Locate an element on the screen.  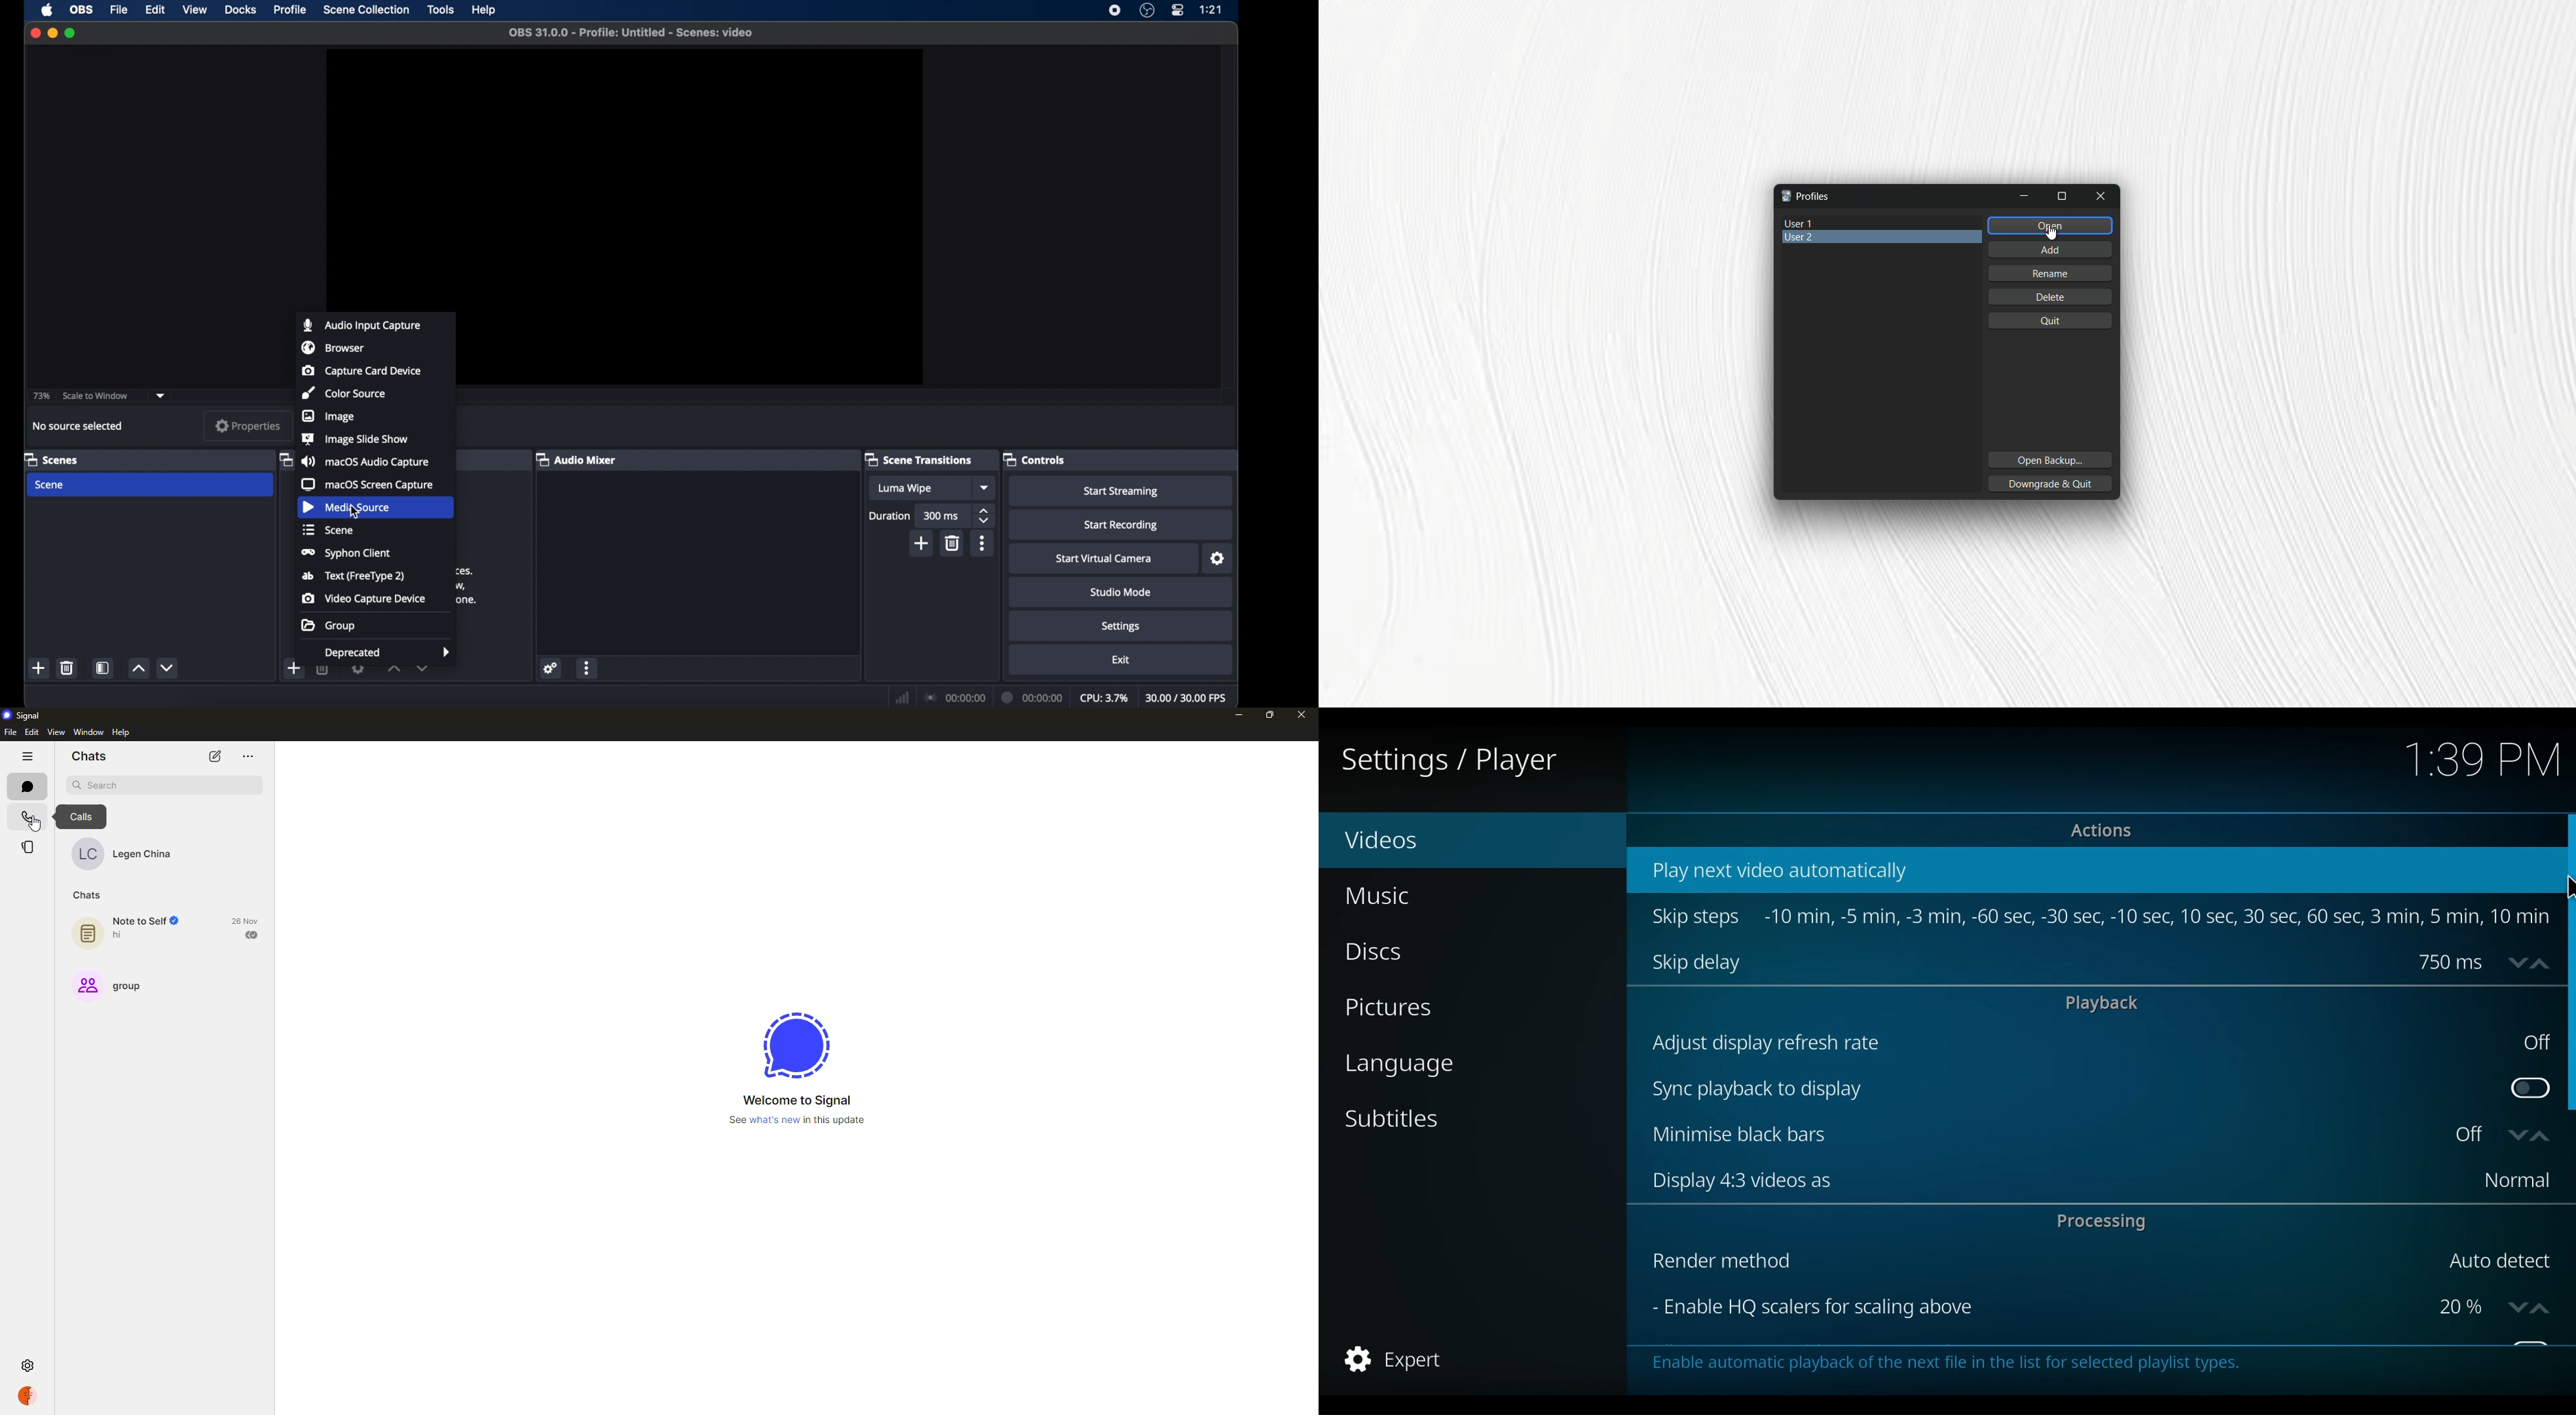
start virtual camera is located at coordinates (1101, 557).